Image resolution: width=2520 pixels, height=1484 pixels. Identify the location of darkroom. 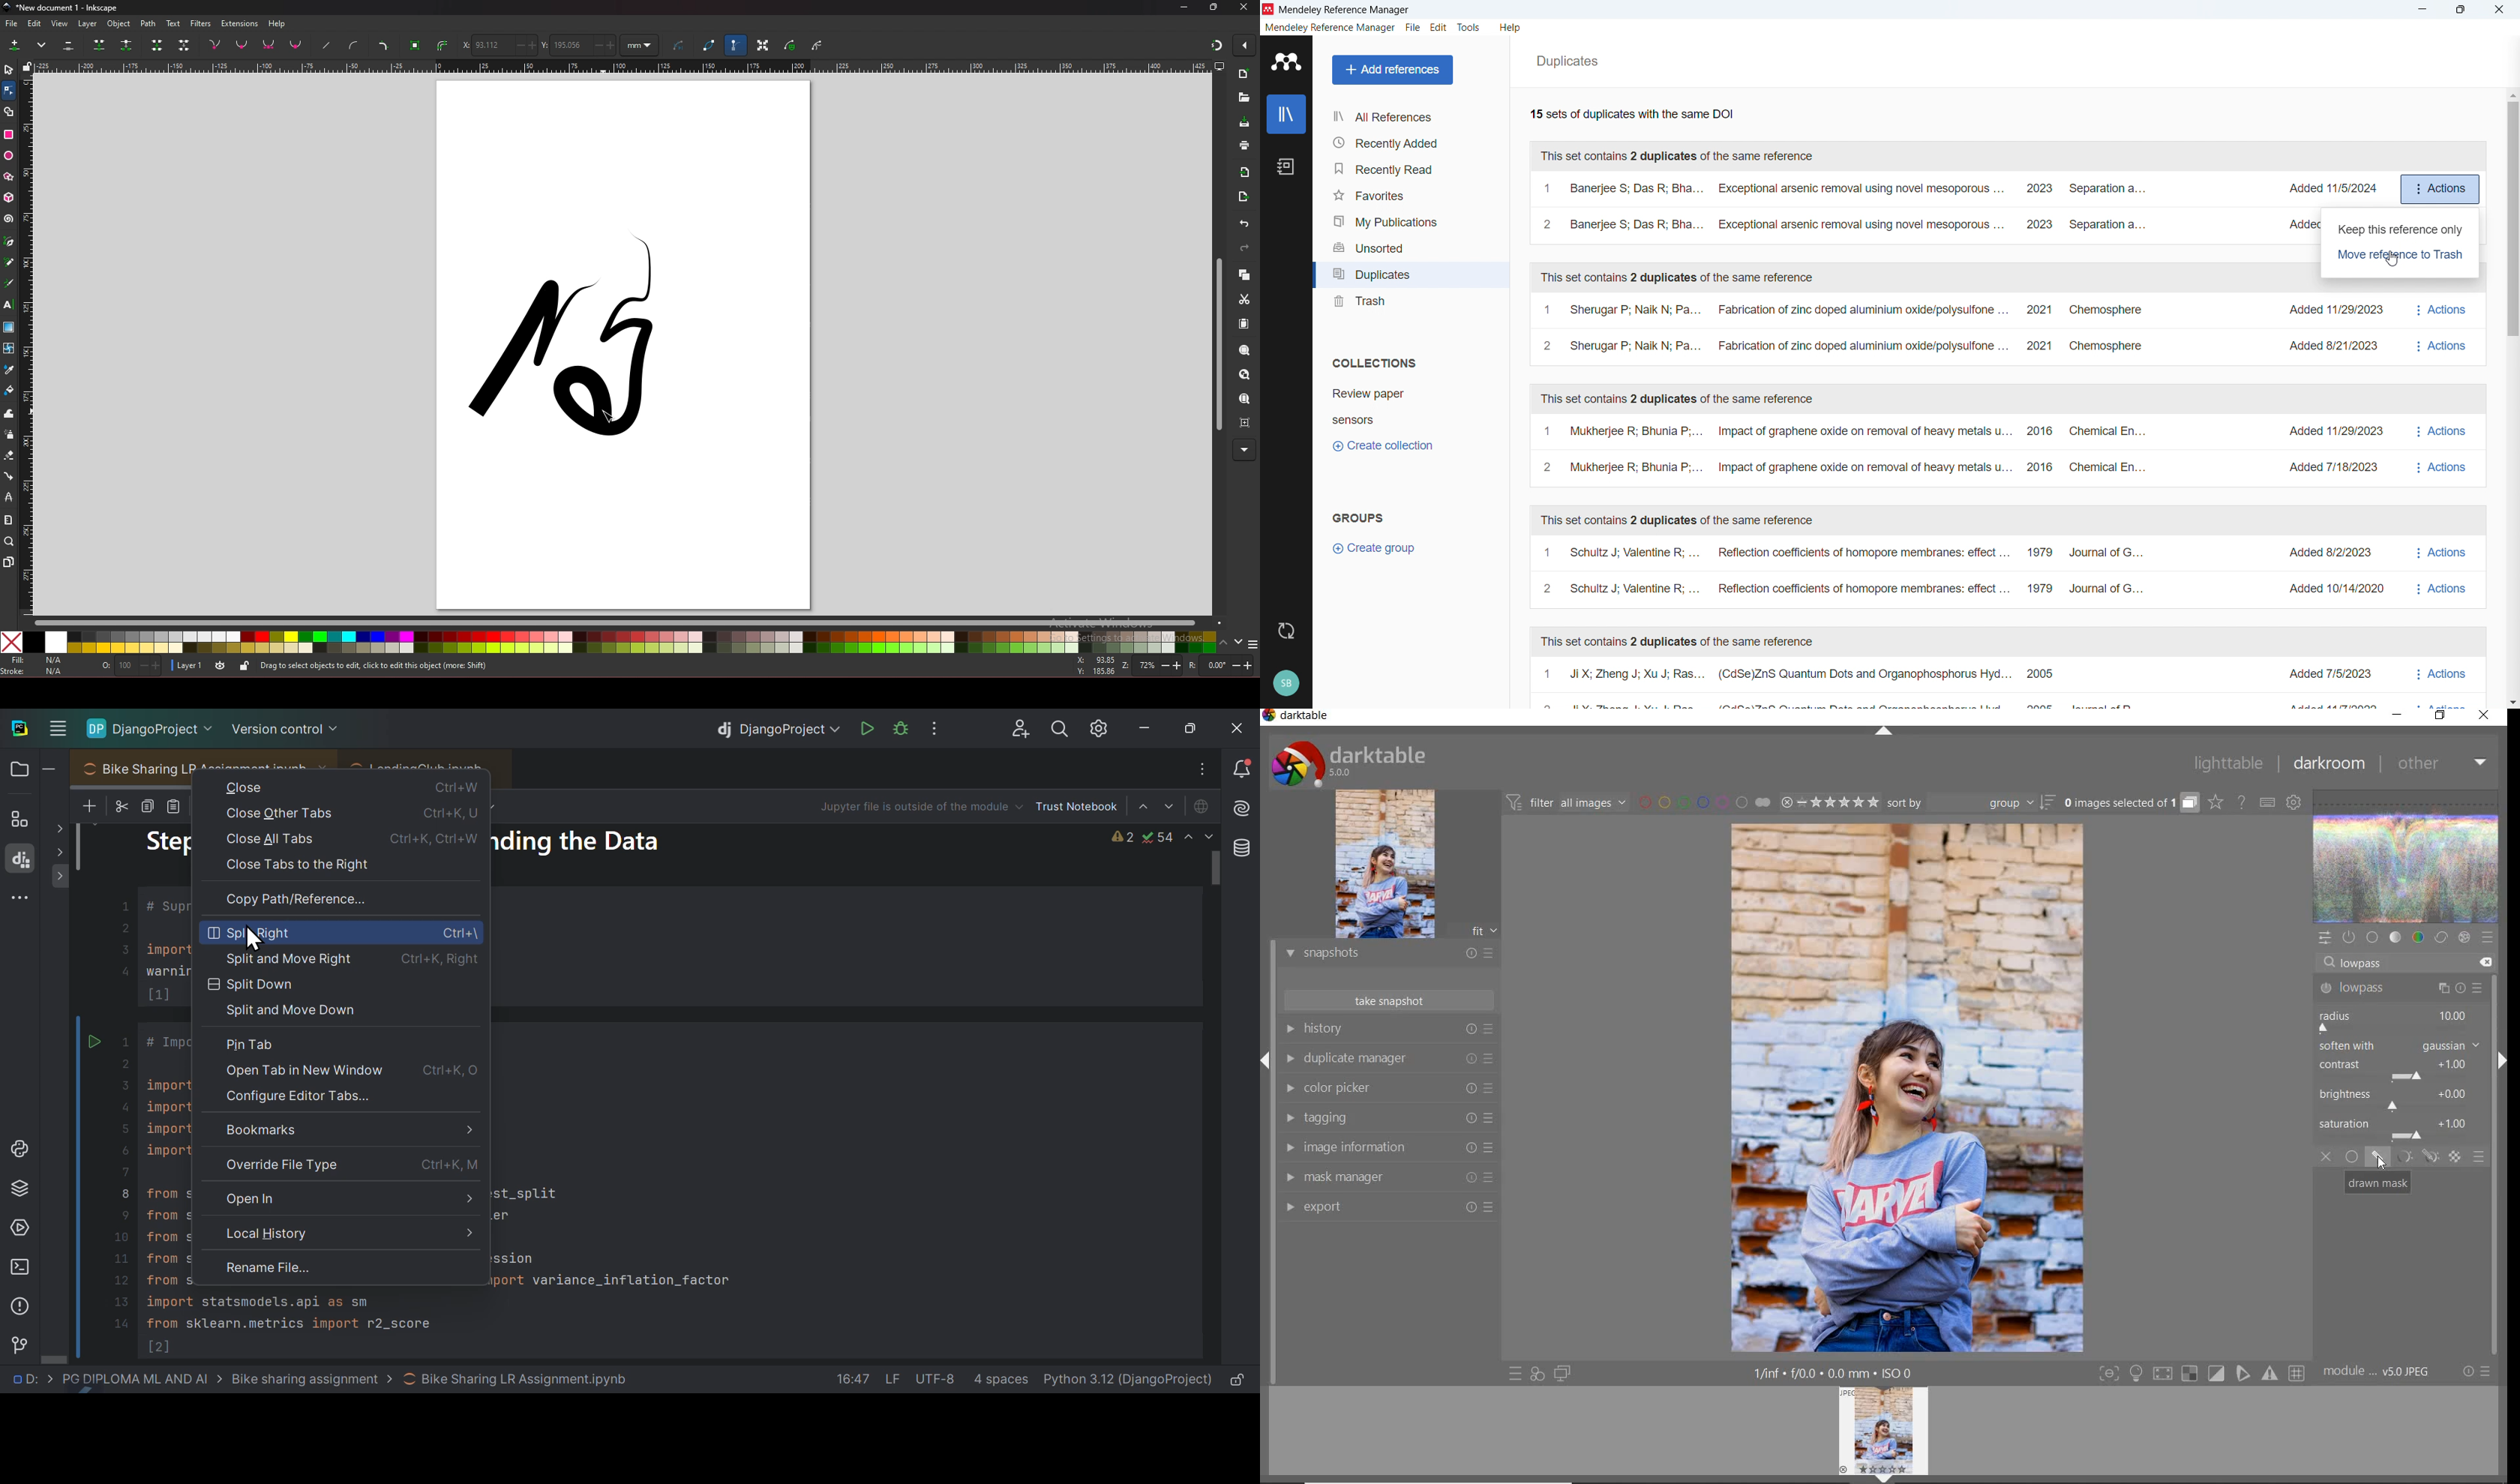
(2330, 764).